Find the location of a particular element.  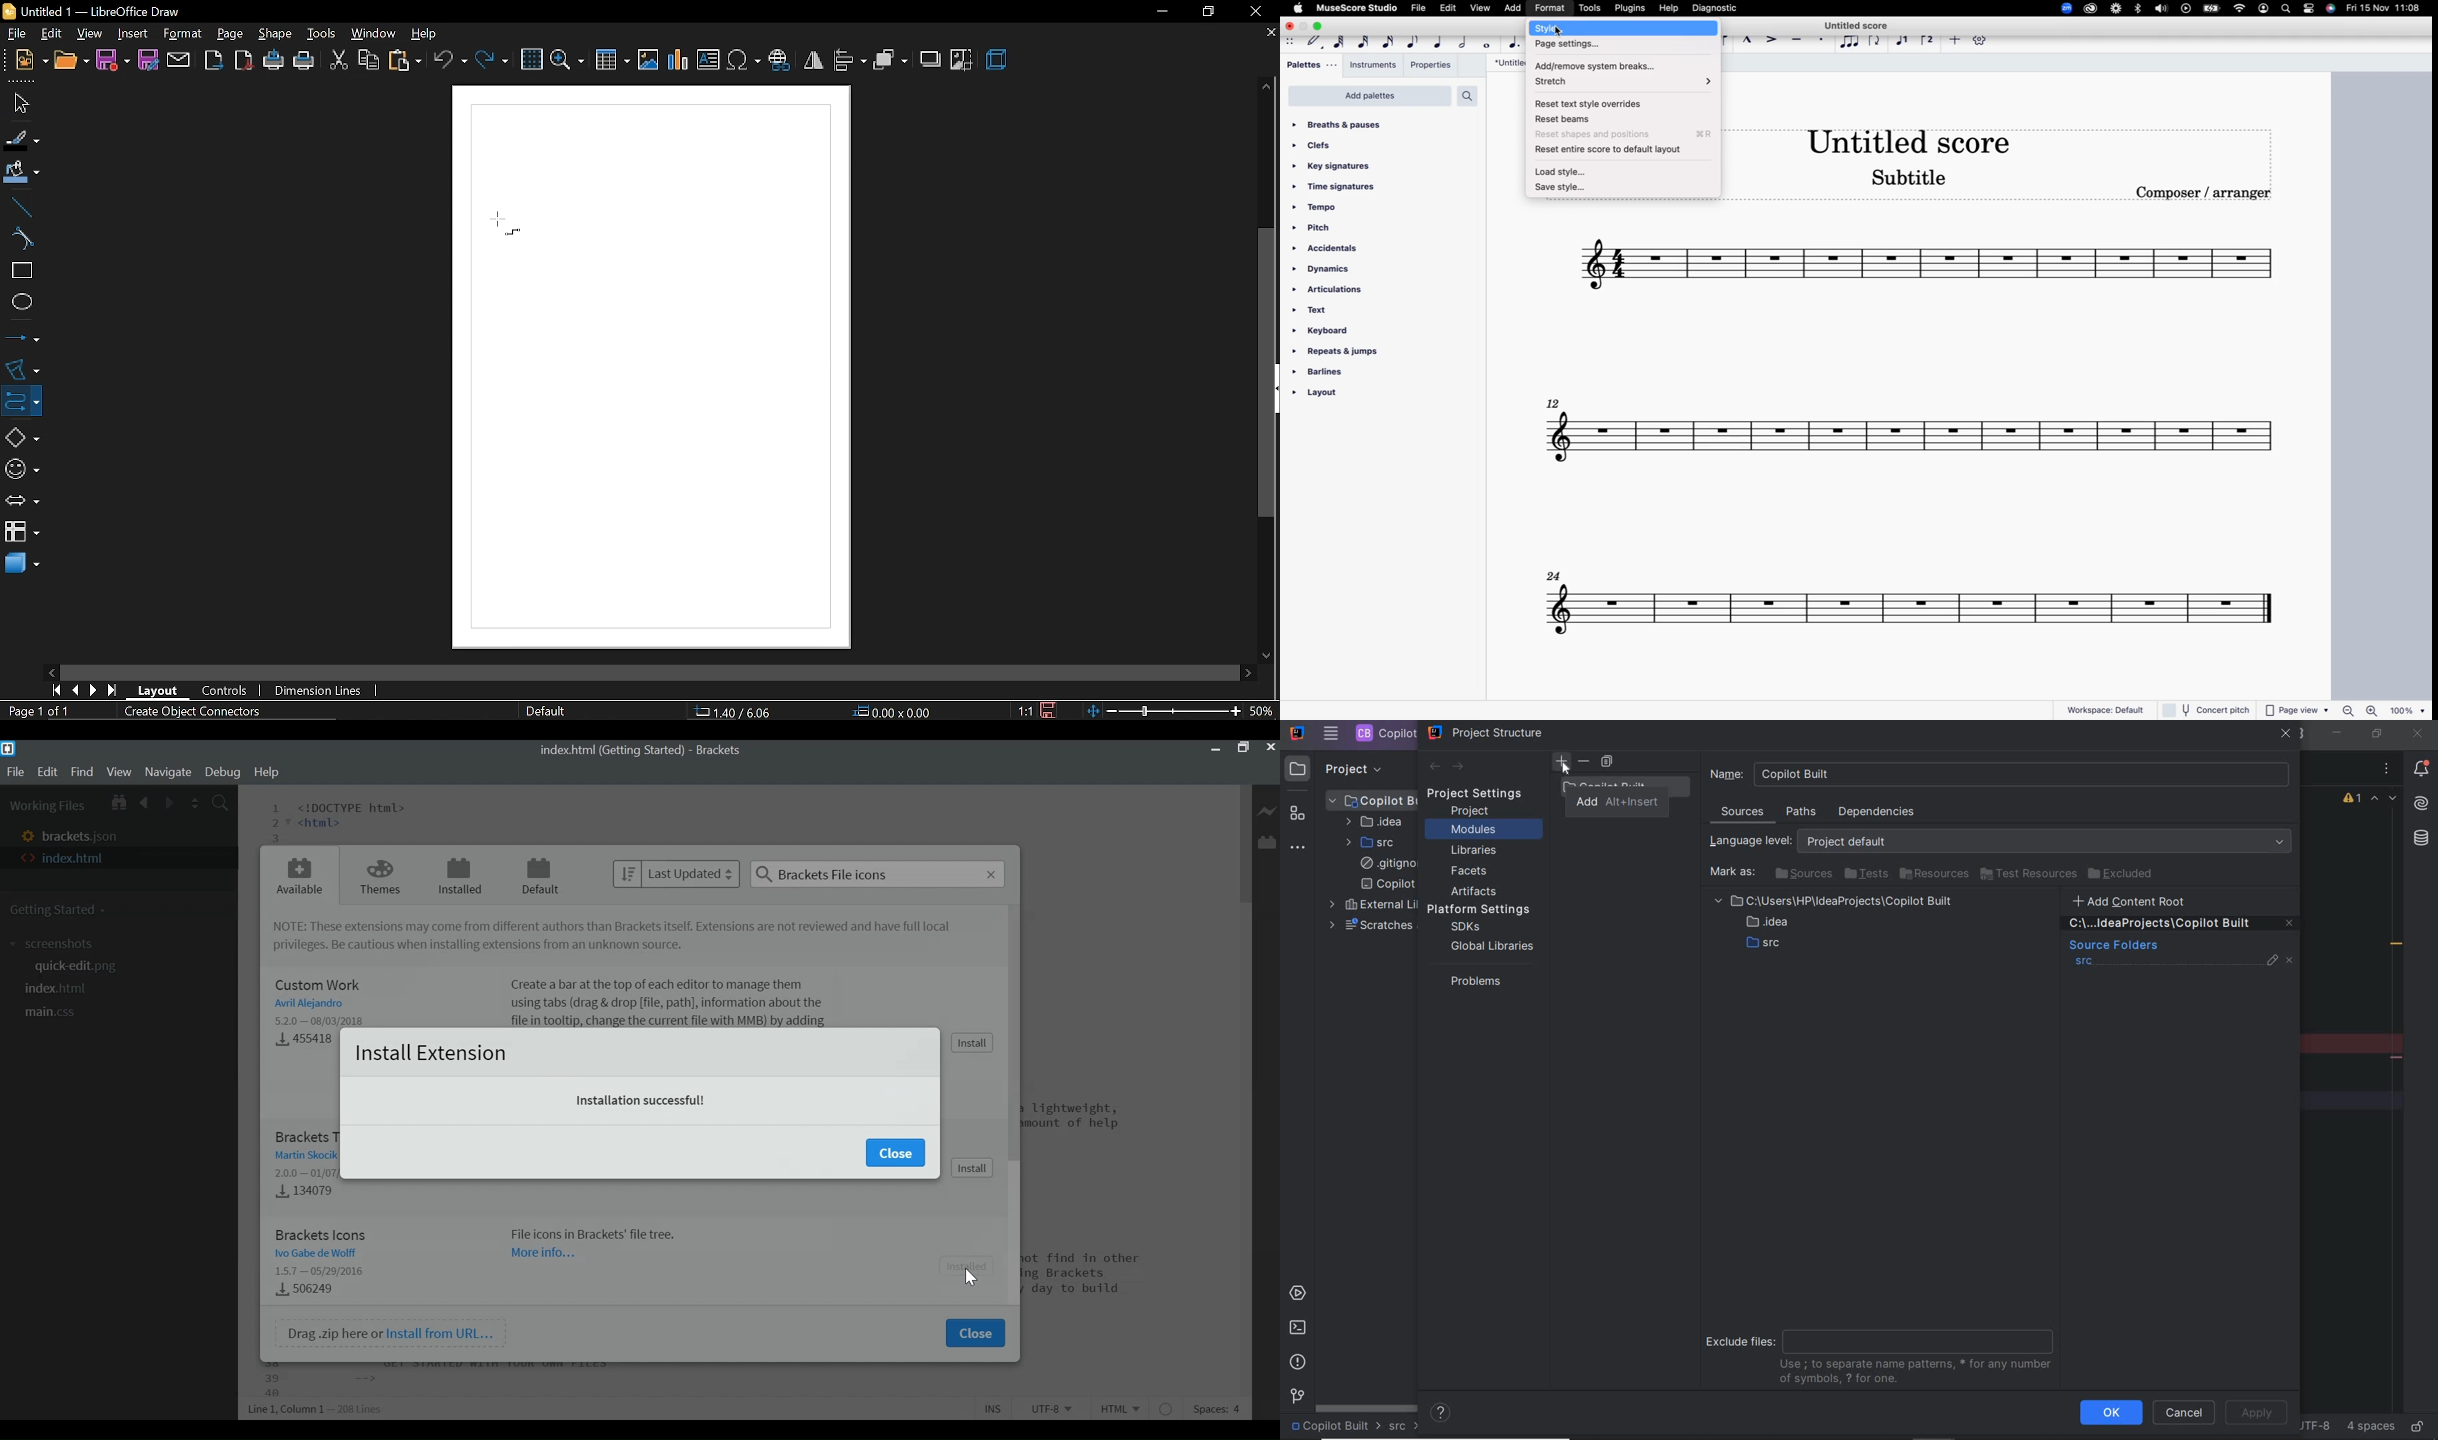

palettes is located at coordinates (1310, 66).